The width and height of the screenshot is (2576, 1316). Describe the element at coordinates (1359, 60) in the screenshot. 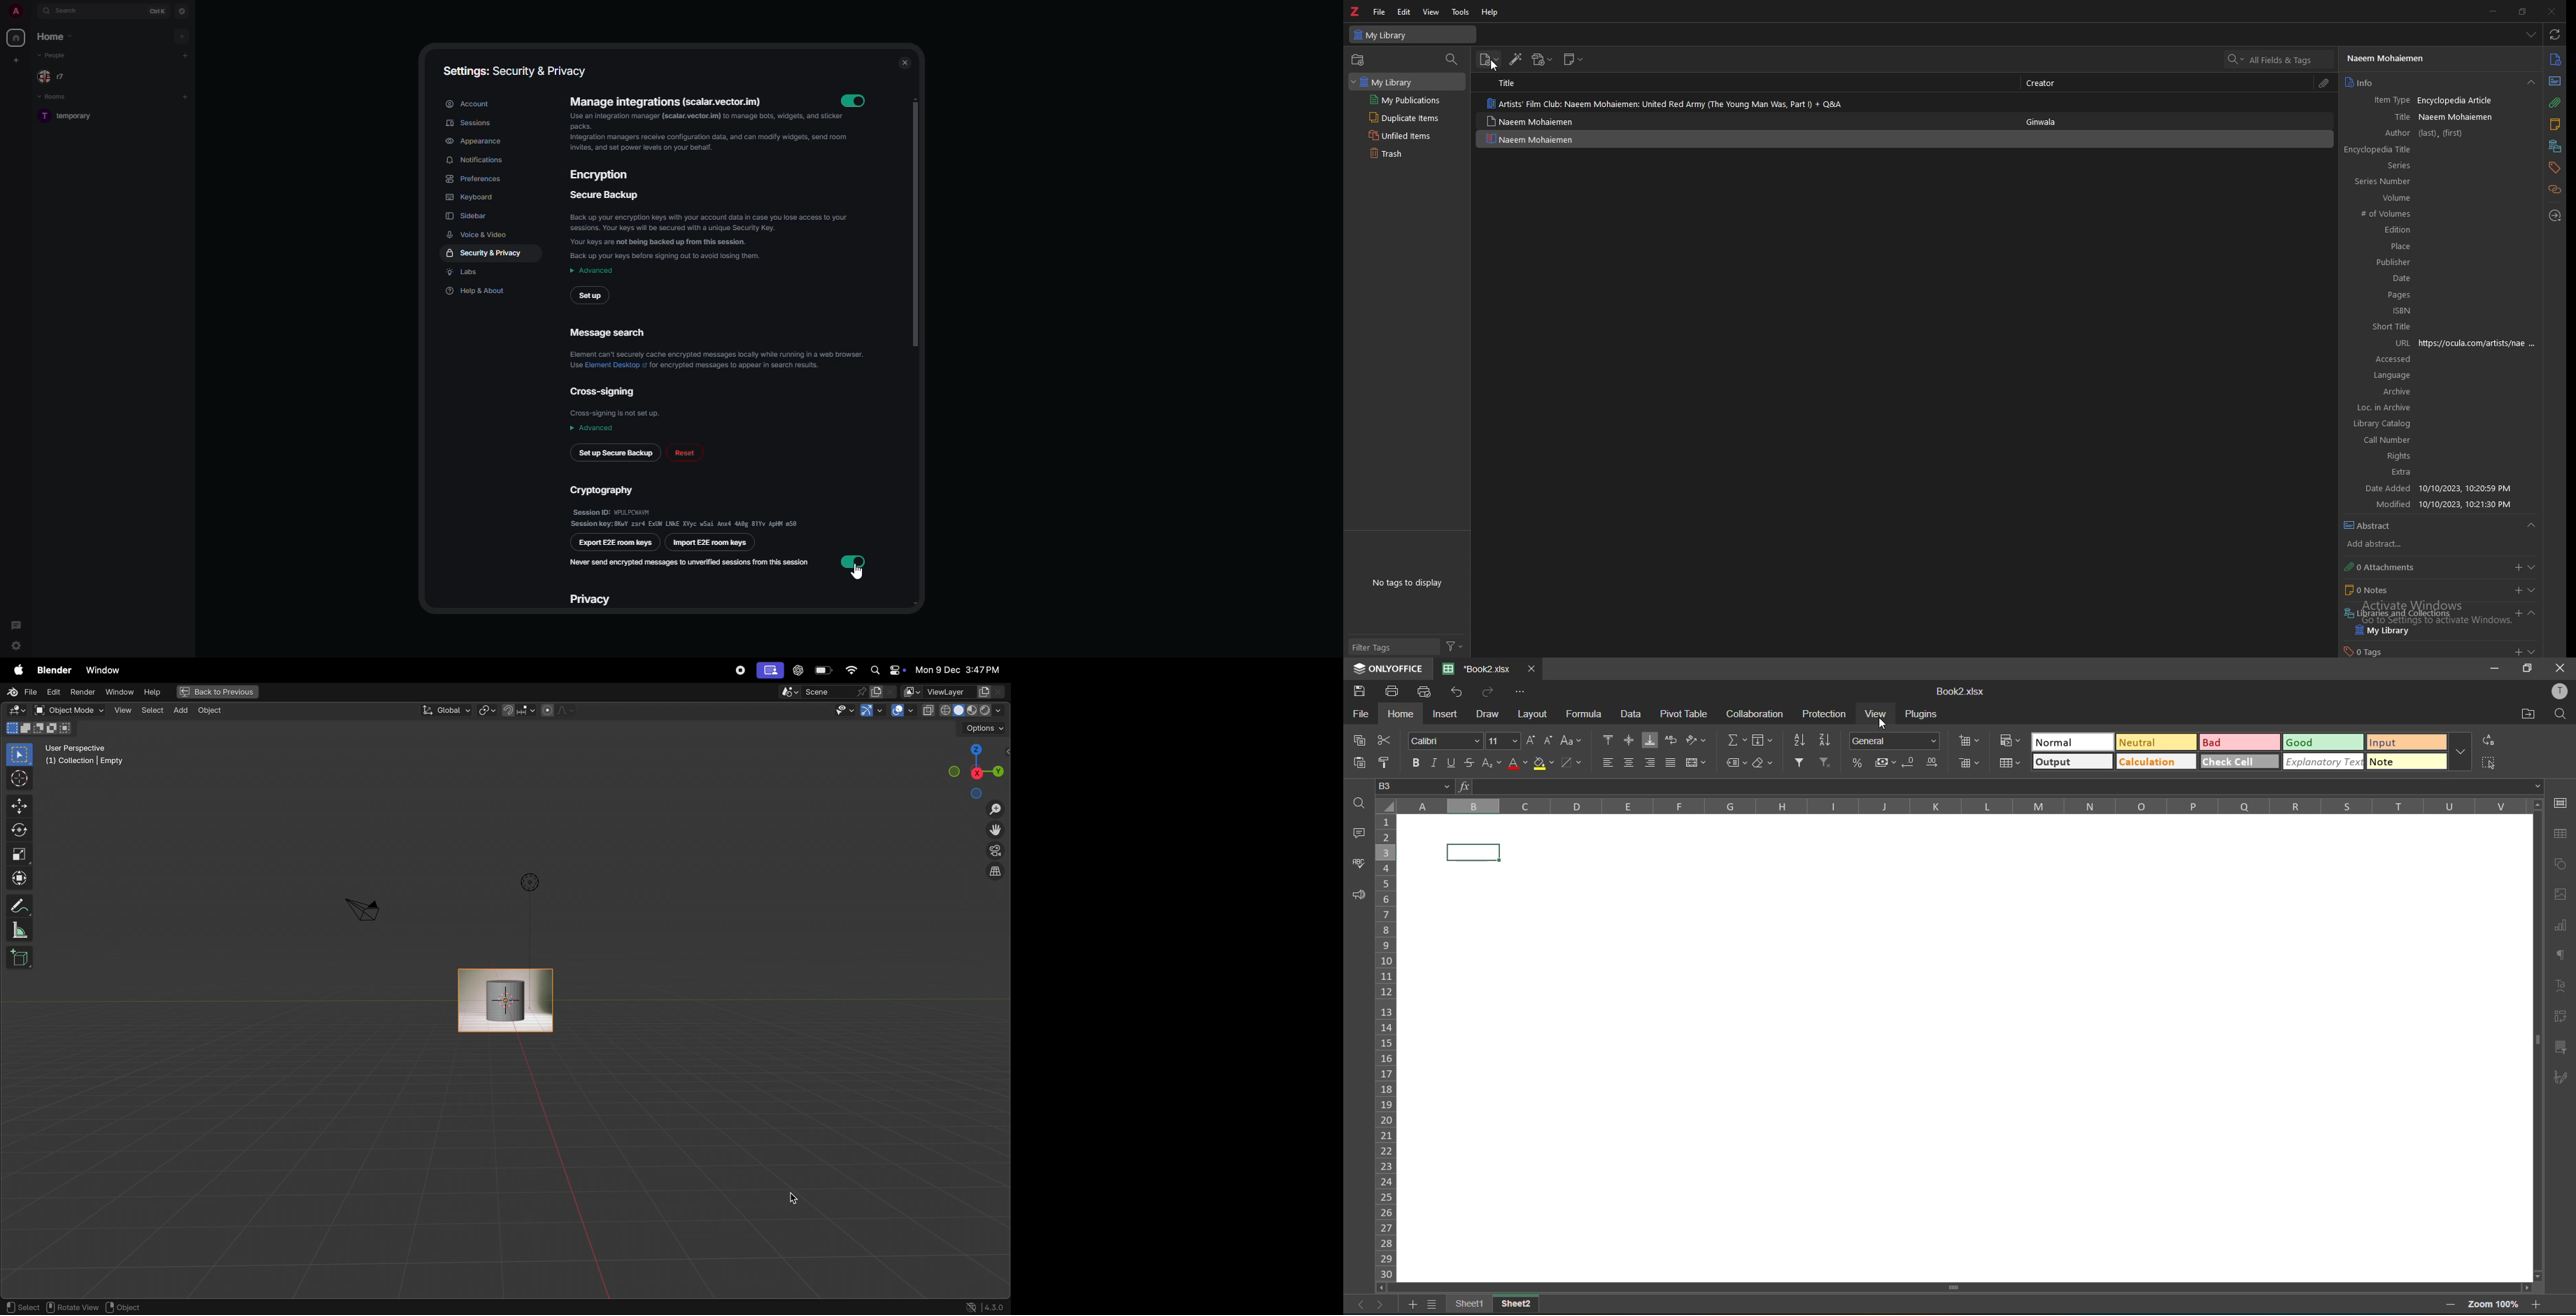

I see `new collection` at that location.